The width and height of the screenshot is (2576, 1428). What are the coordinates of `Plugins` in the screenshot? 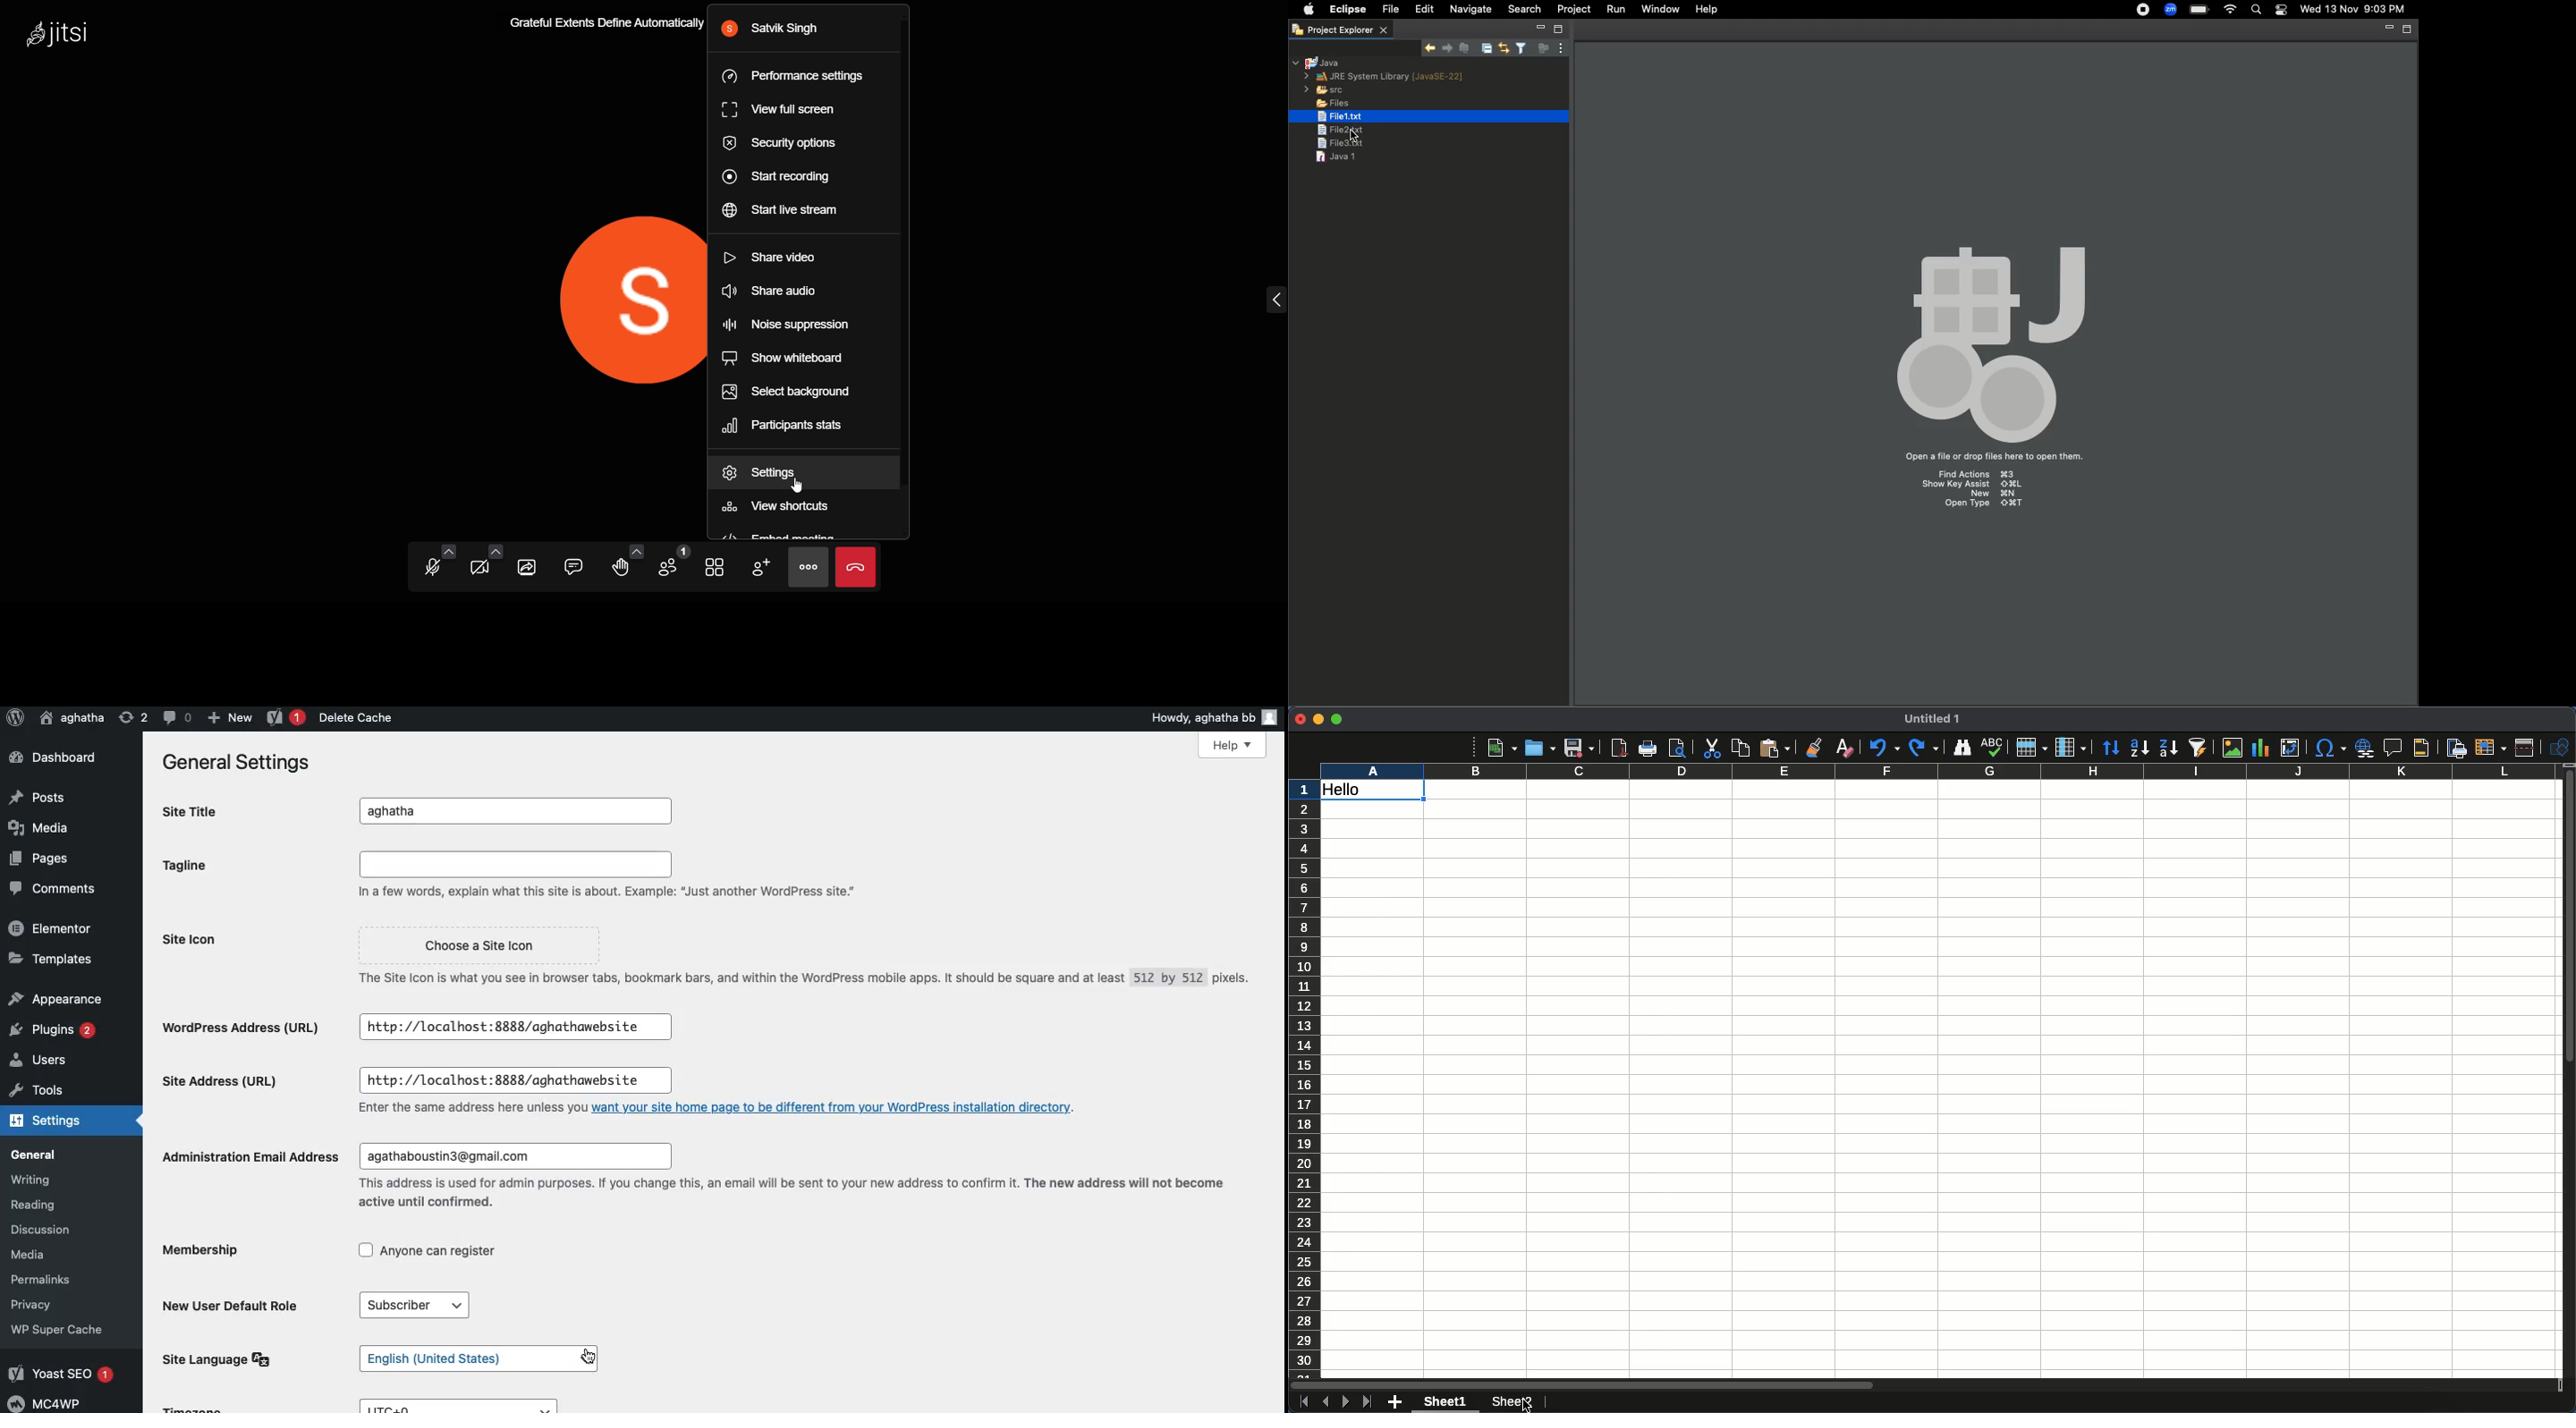 It's located at (56, 1030).